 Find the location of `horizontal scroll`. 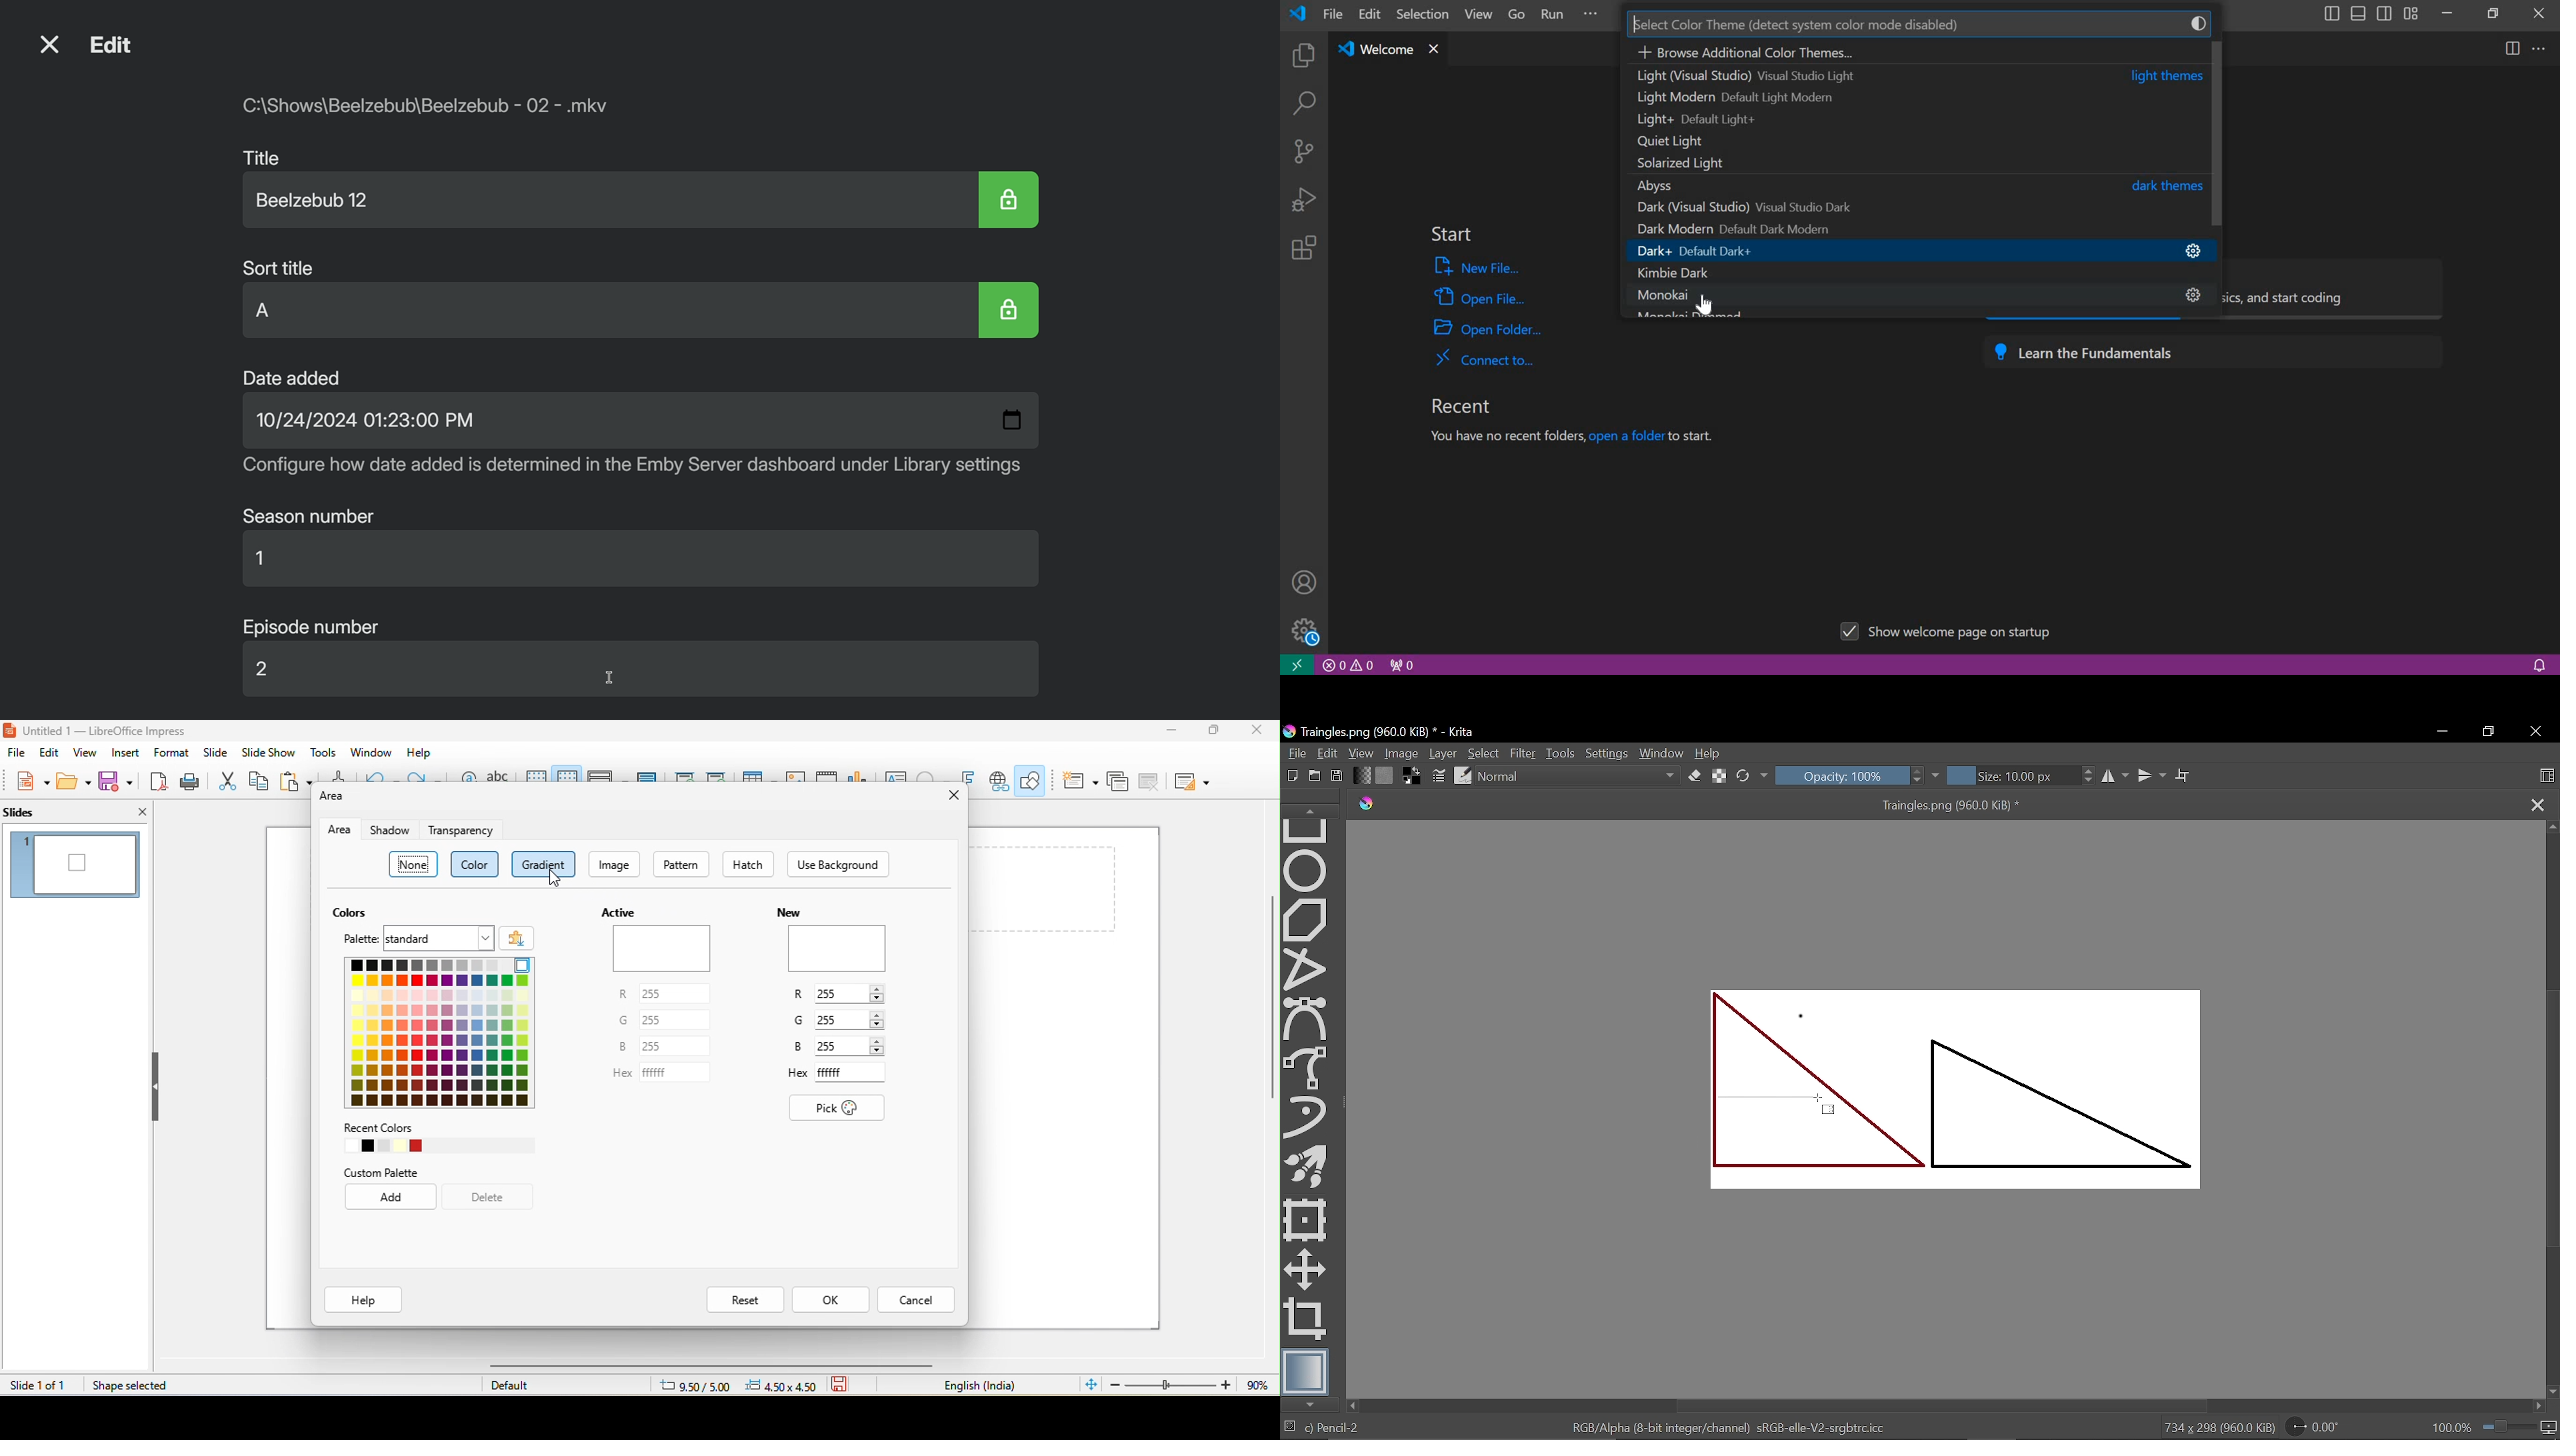

horizontal scroll is located at coordinates (694, 1366).